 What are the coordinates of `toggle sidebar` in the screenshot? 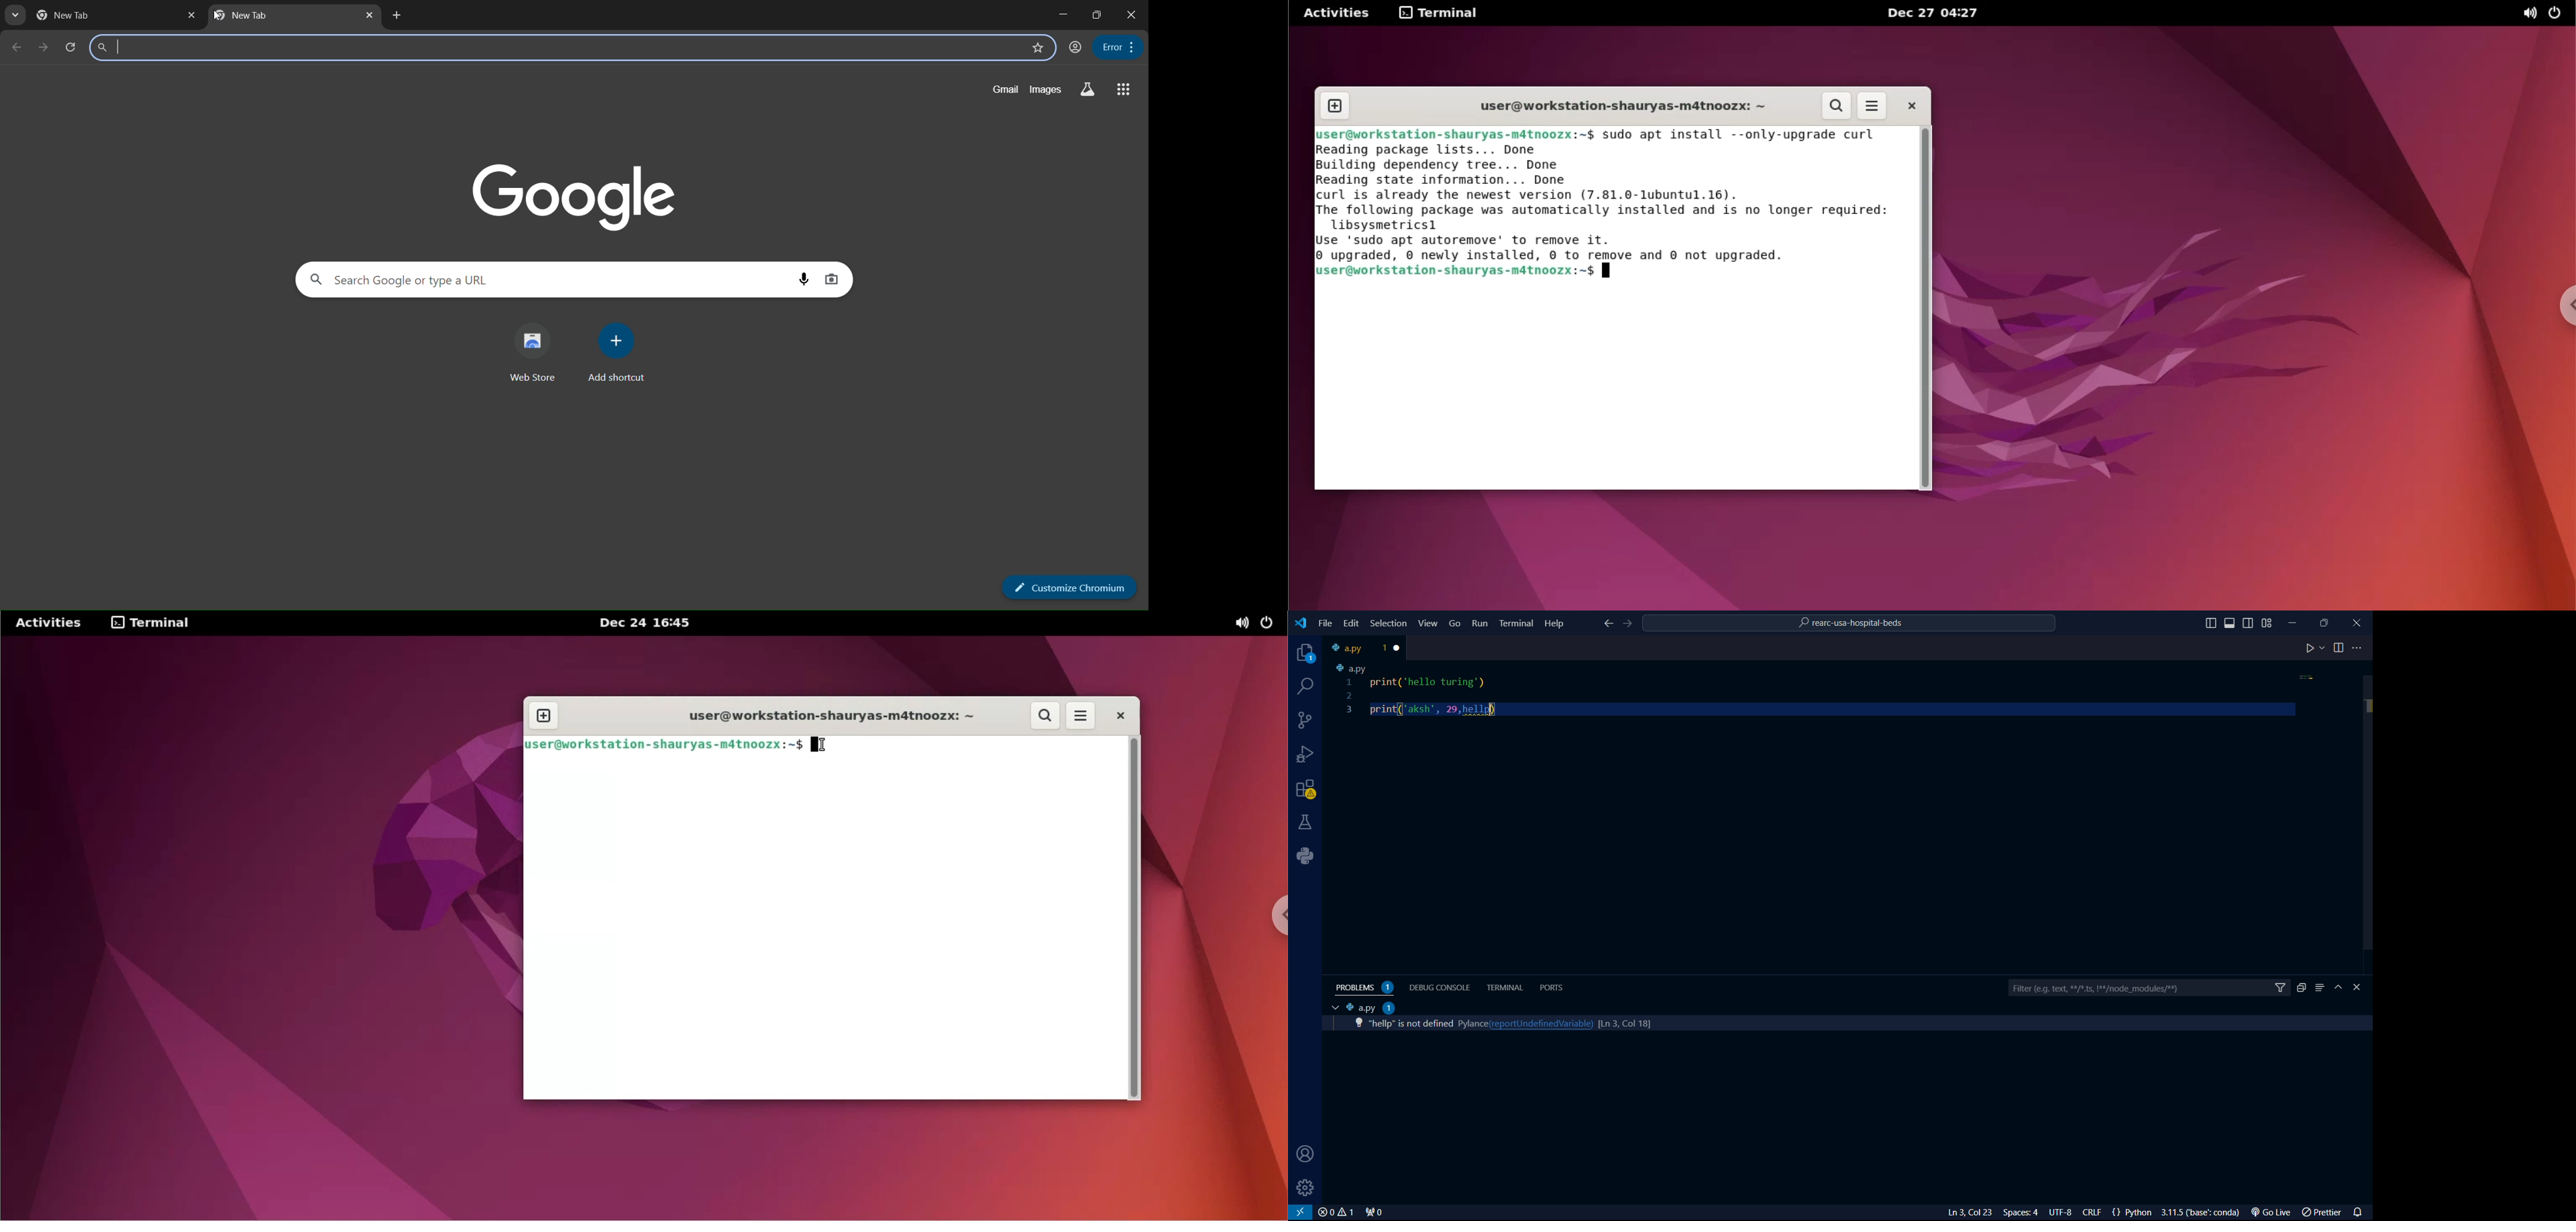 It's located at (2211, 624).